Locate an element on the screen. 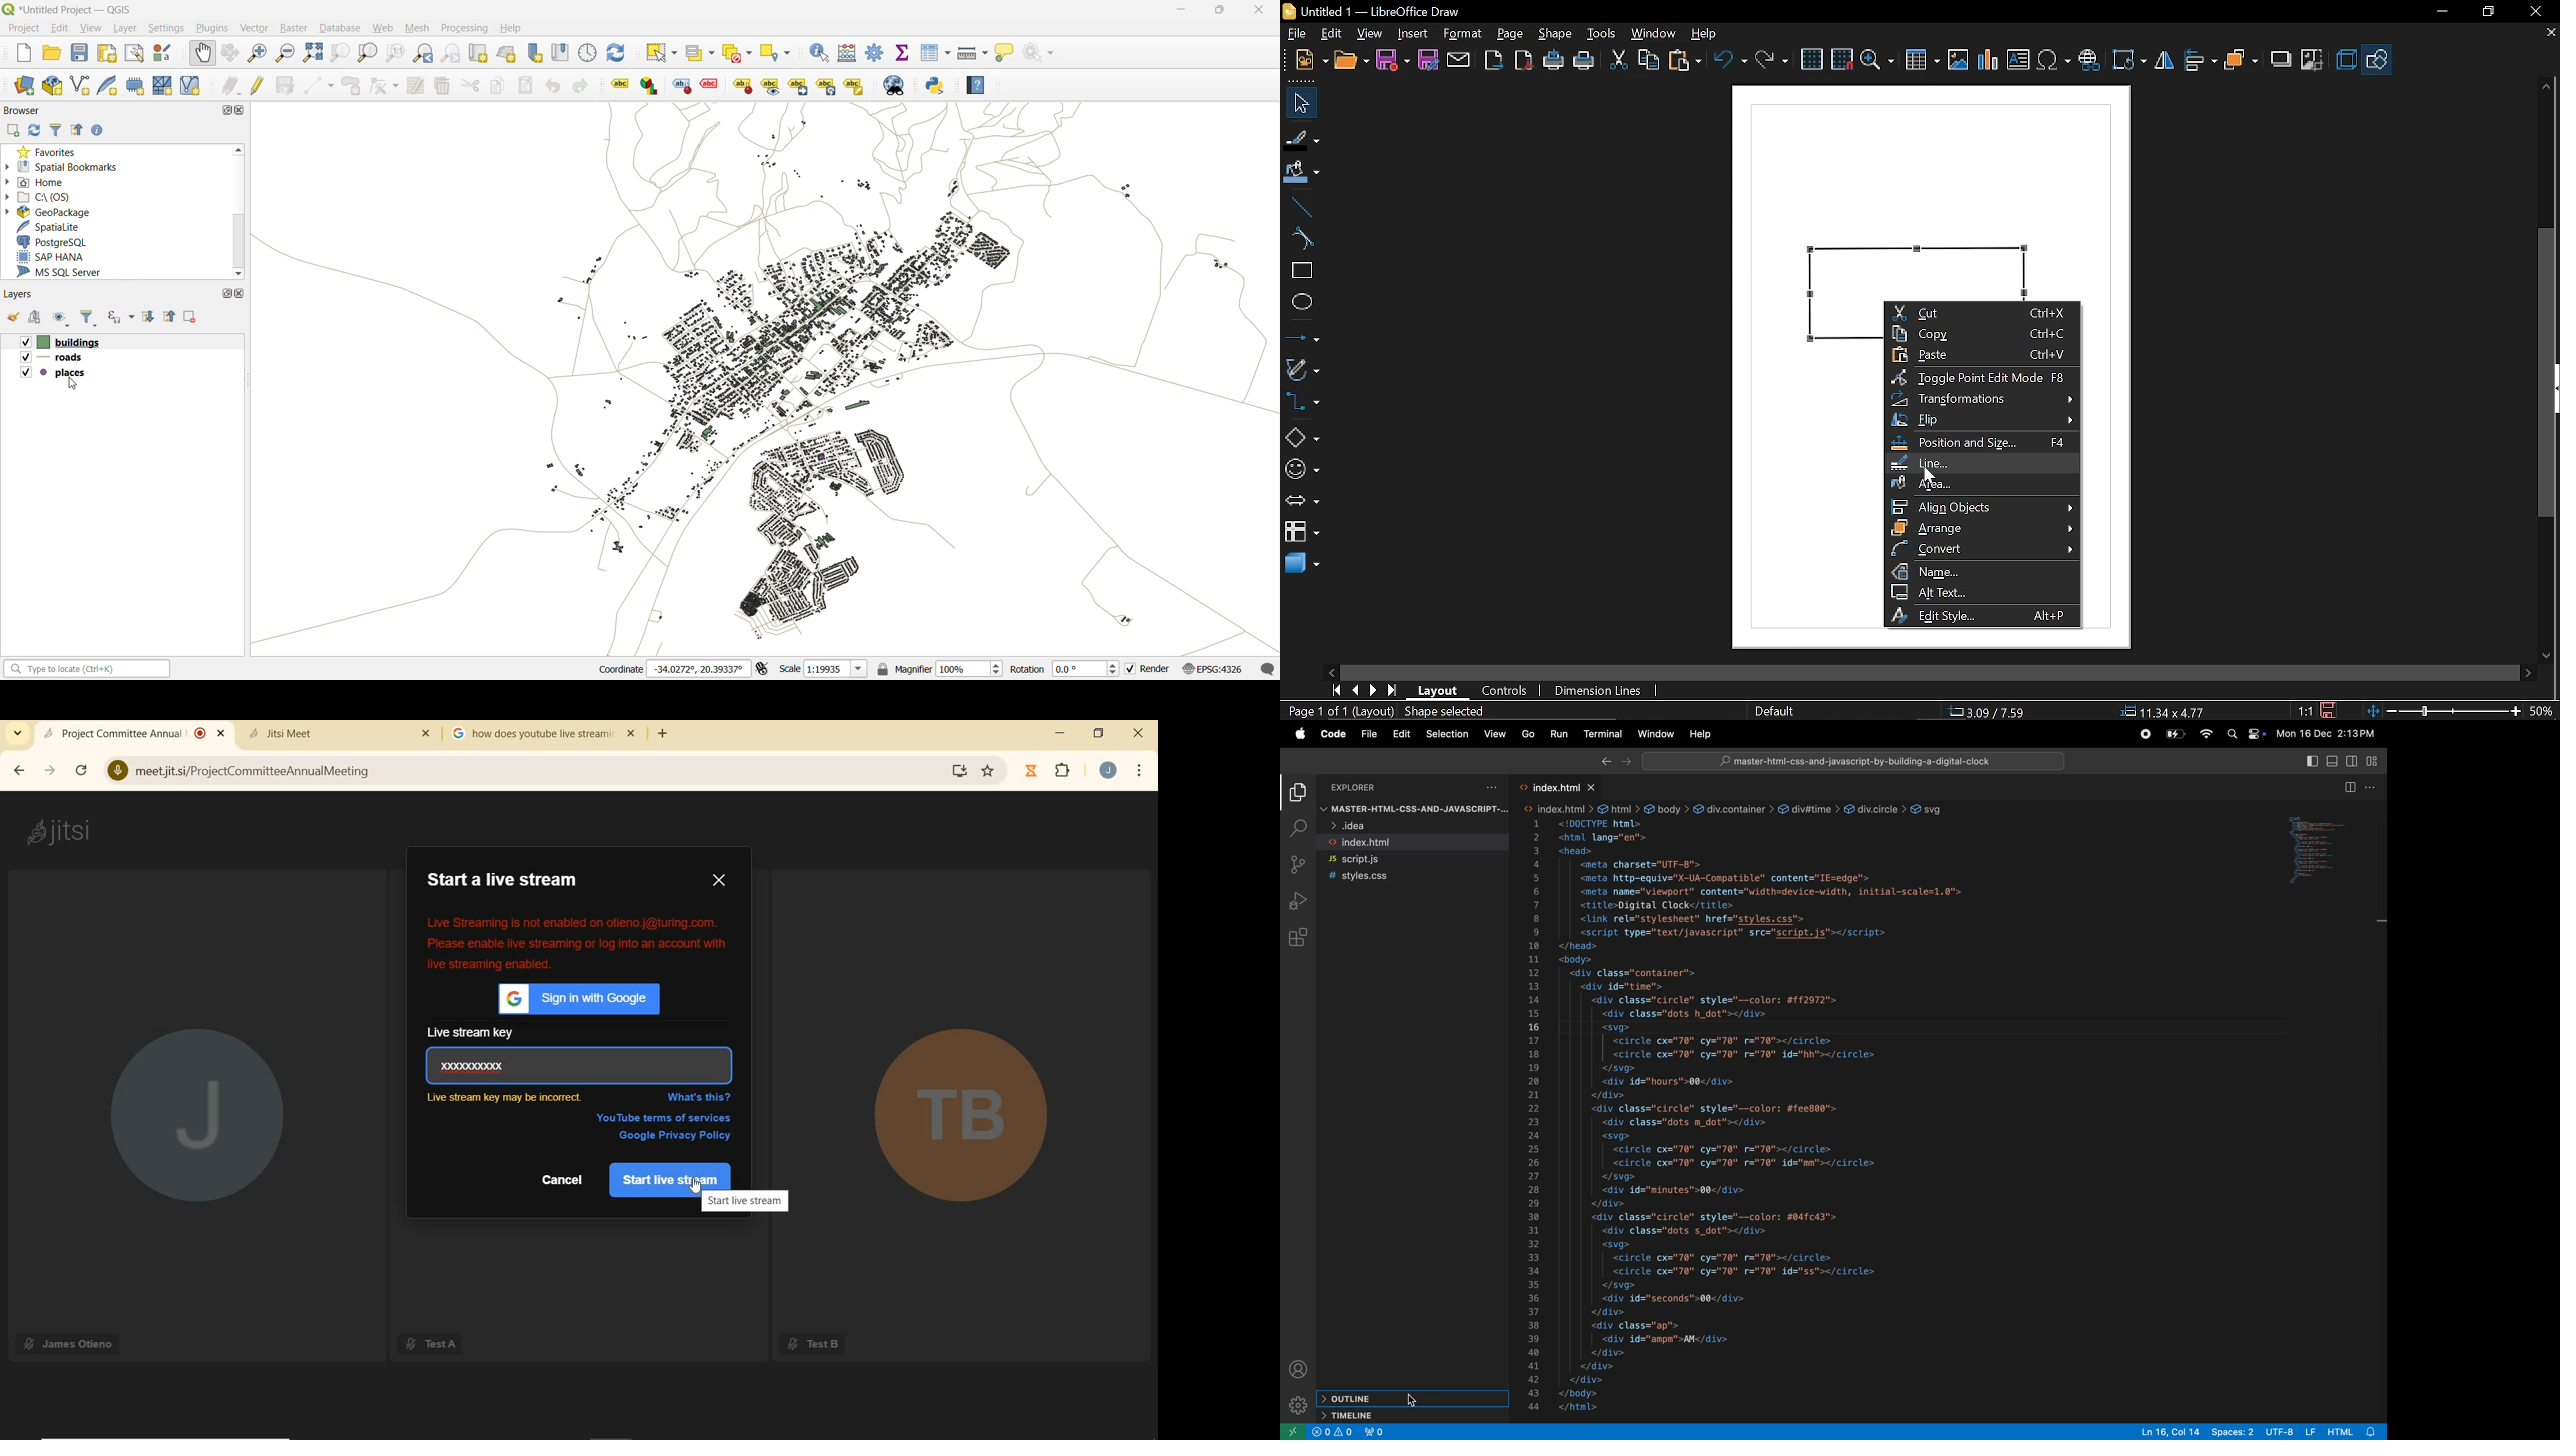 The image size is (2576, 1456). curves and polygons is located at coordinates (1302, 367).